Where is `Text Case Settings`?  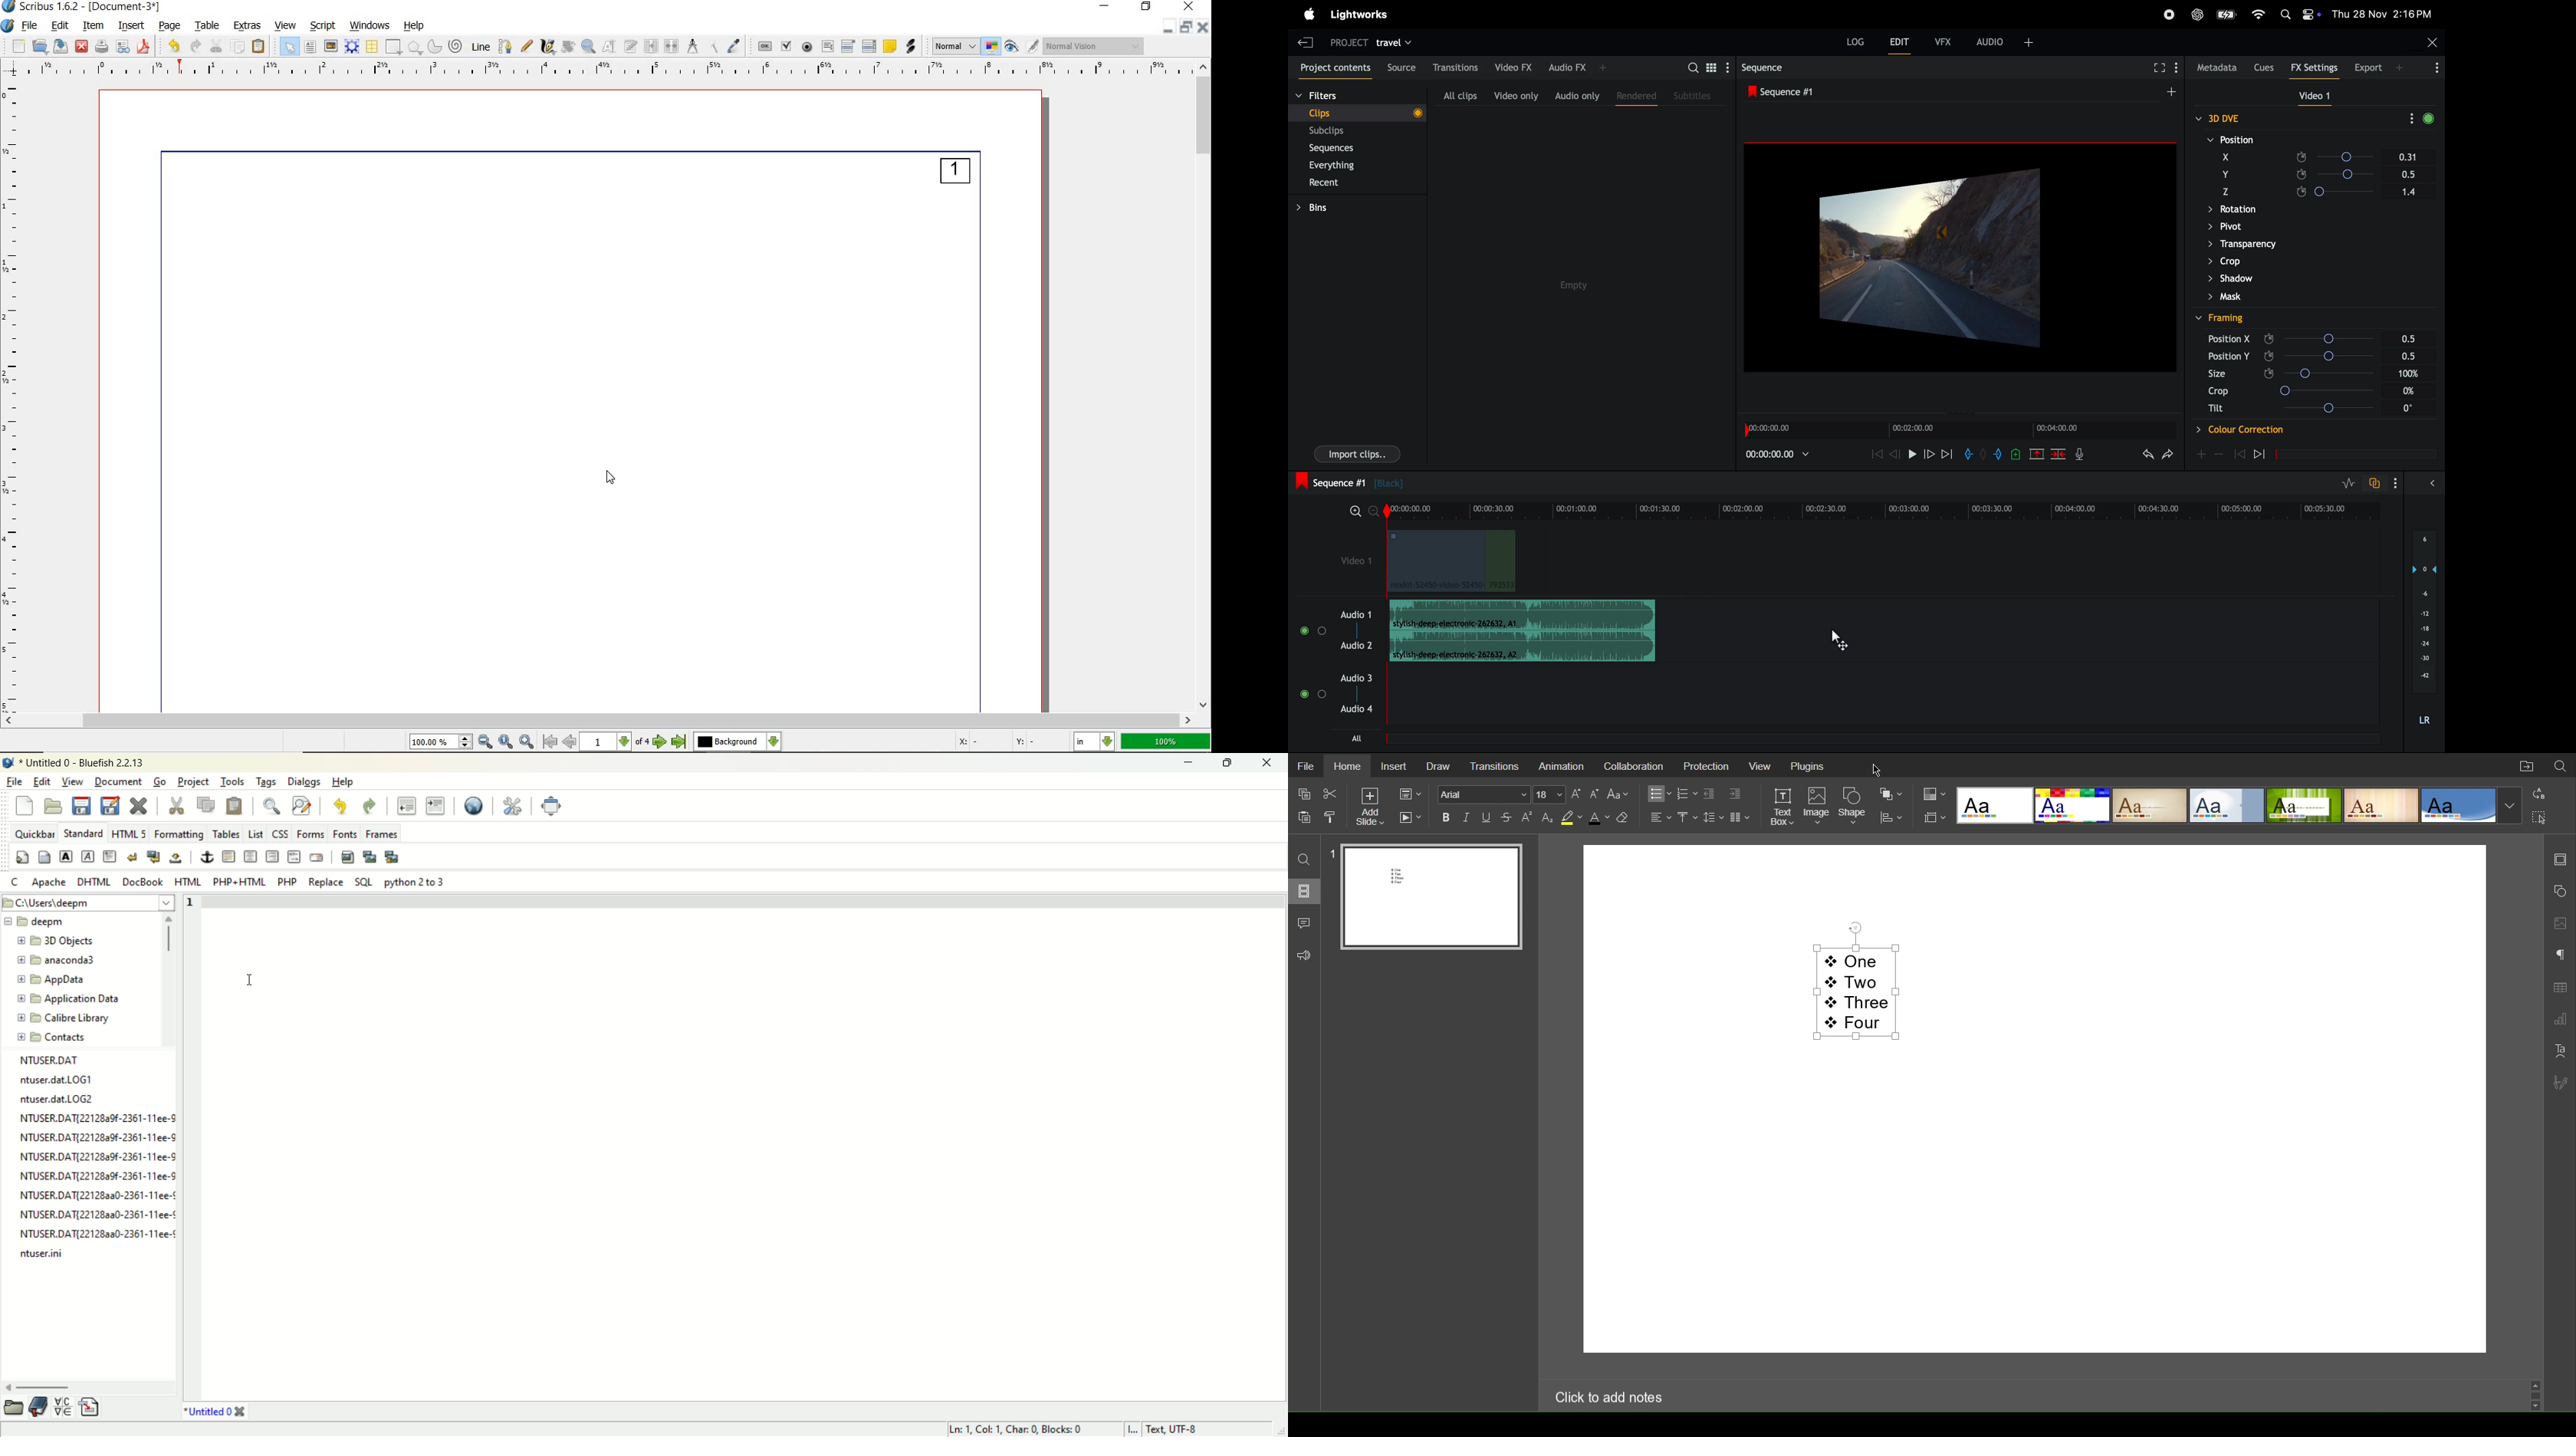 Text Case Settings is located at coordinates (1616, 795).